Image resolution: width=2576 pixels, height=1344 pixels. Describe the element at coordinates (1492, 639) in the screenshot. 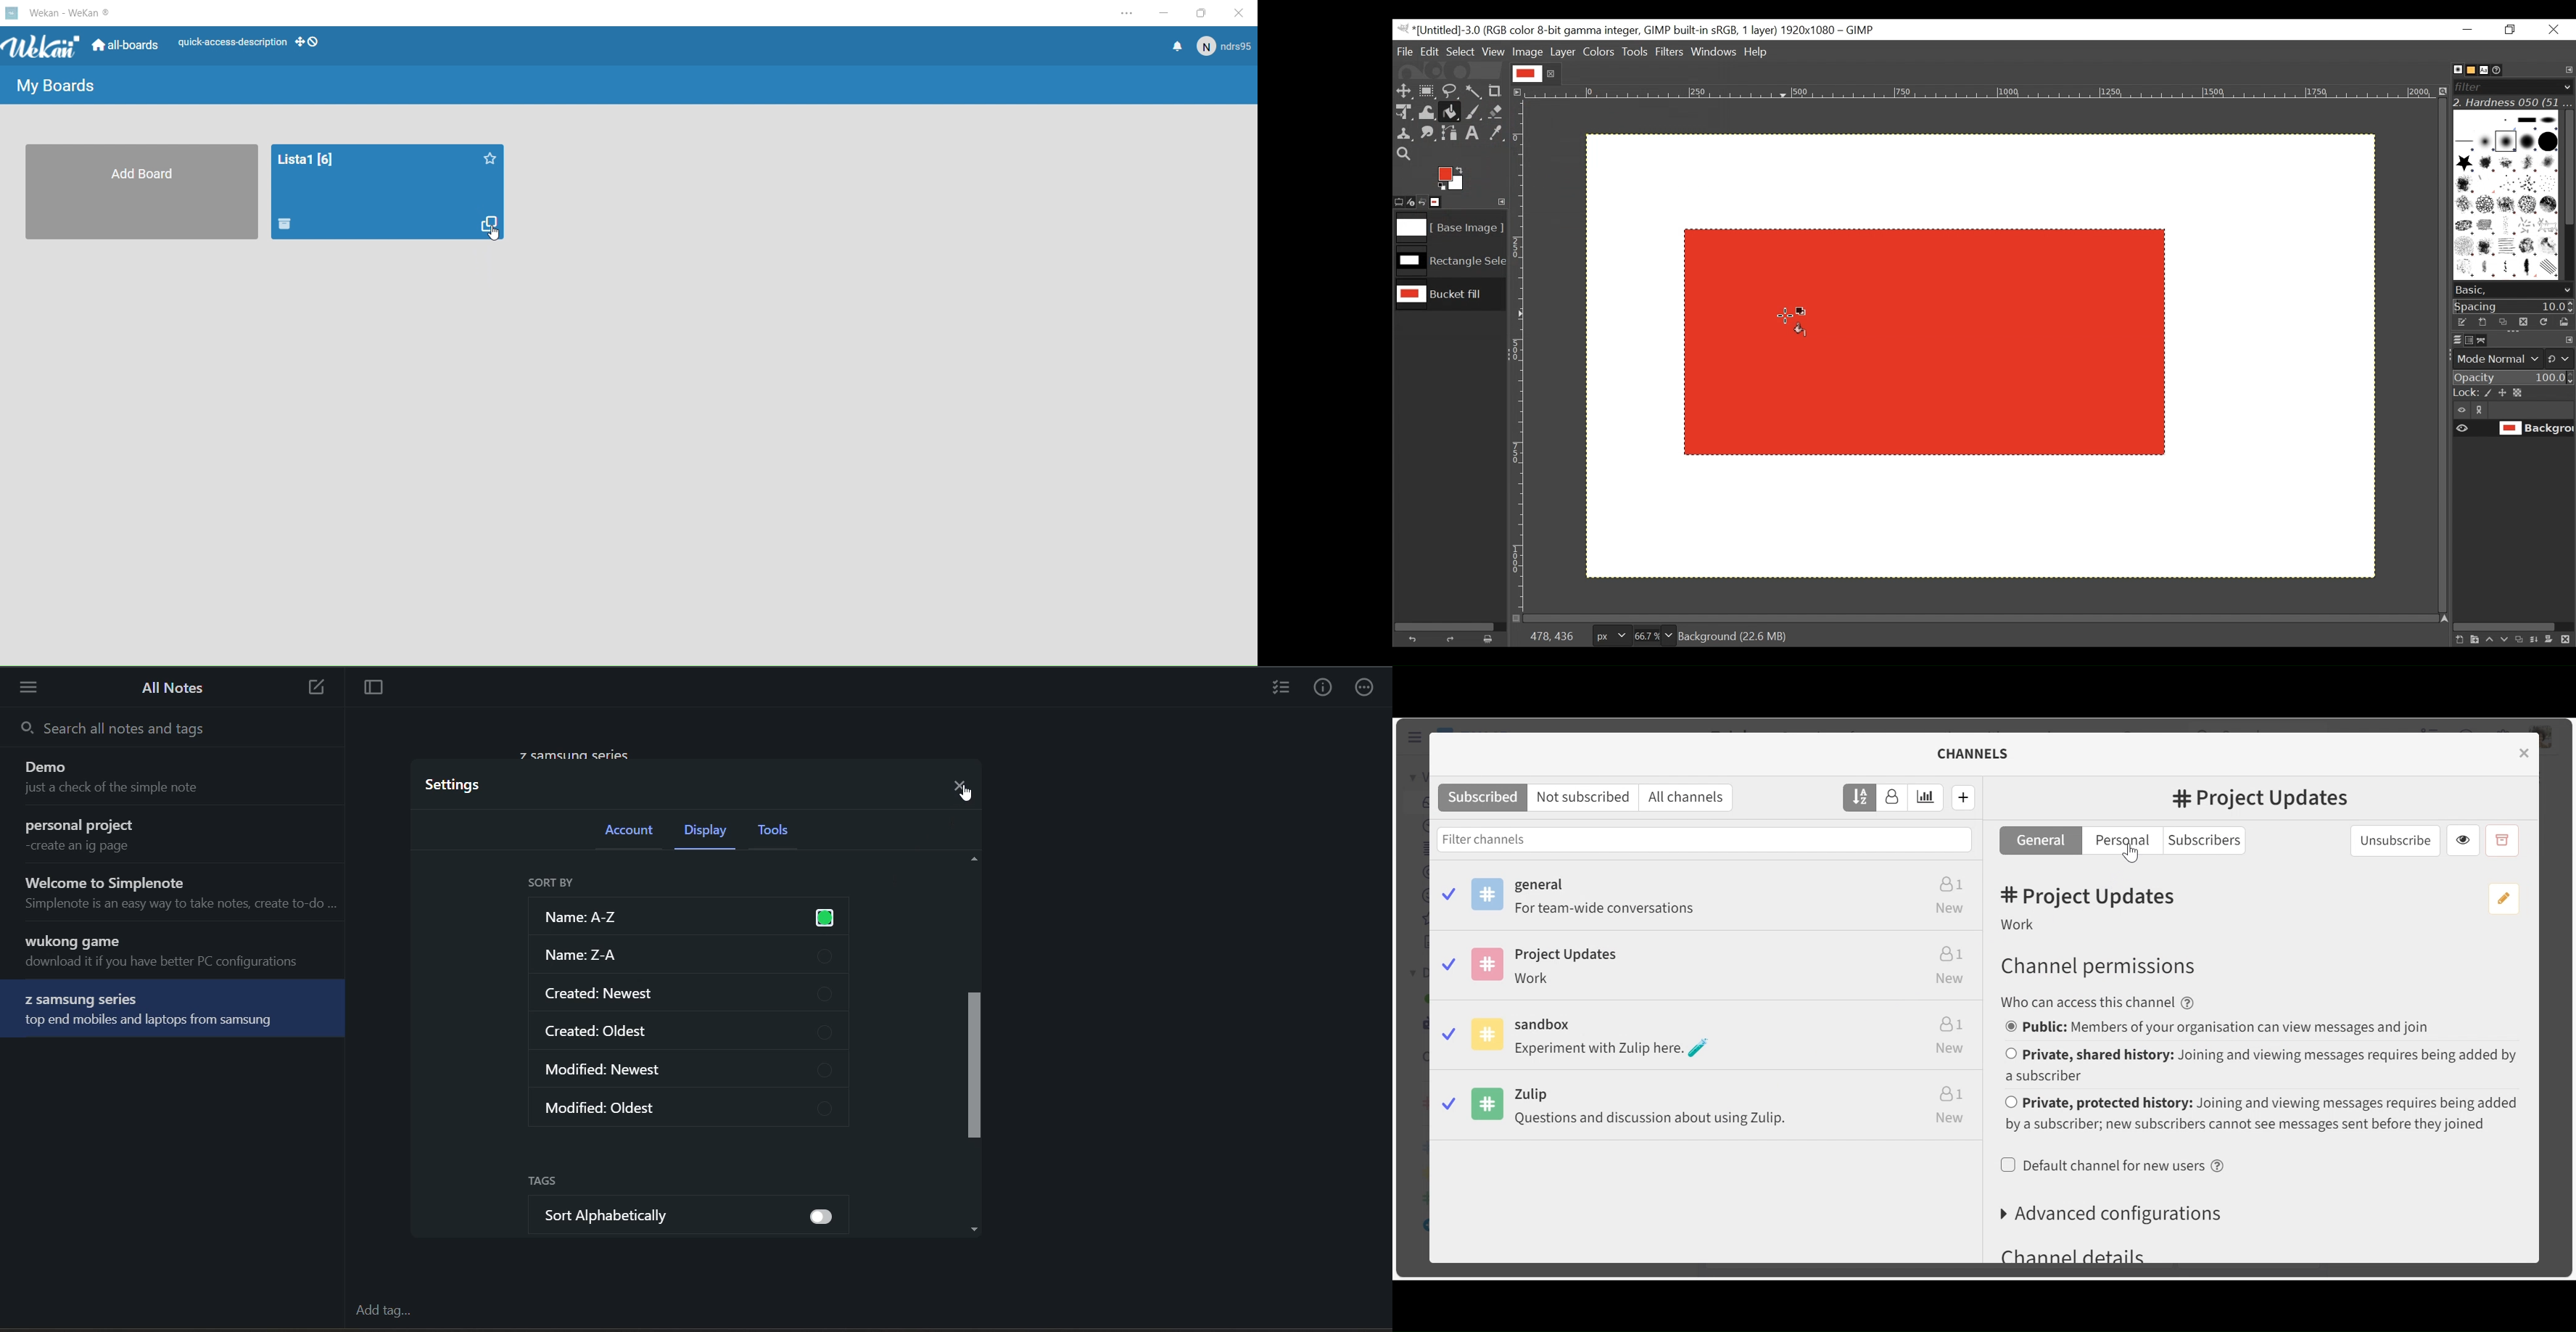

I see `Clear button` at that location.